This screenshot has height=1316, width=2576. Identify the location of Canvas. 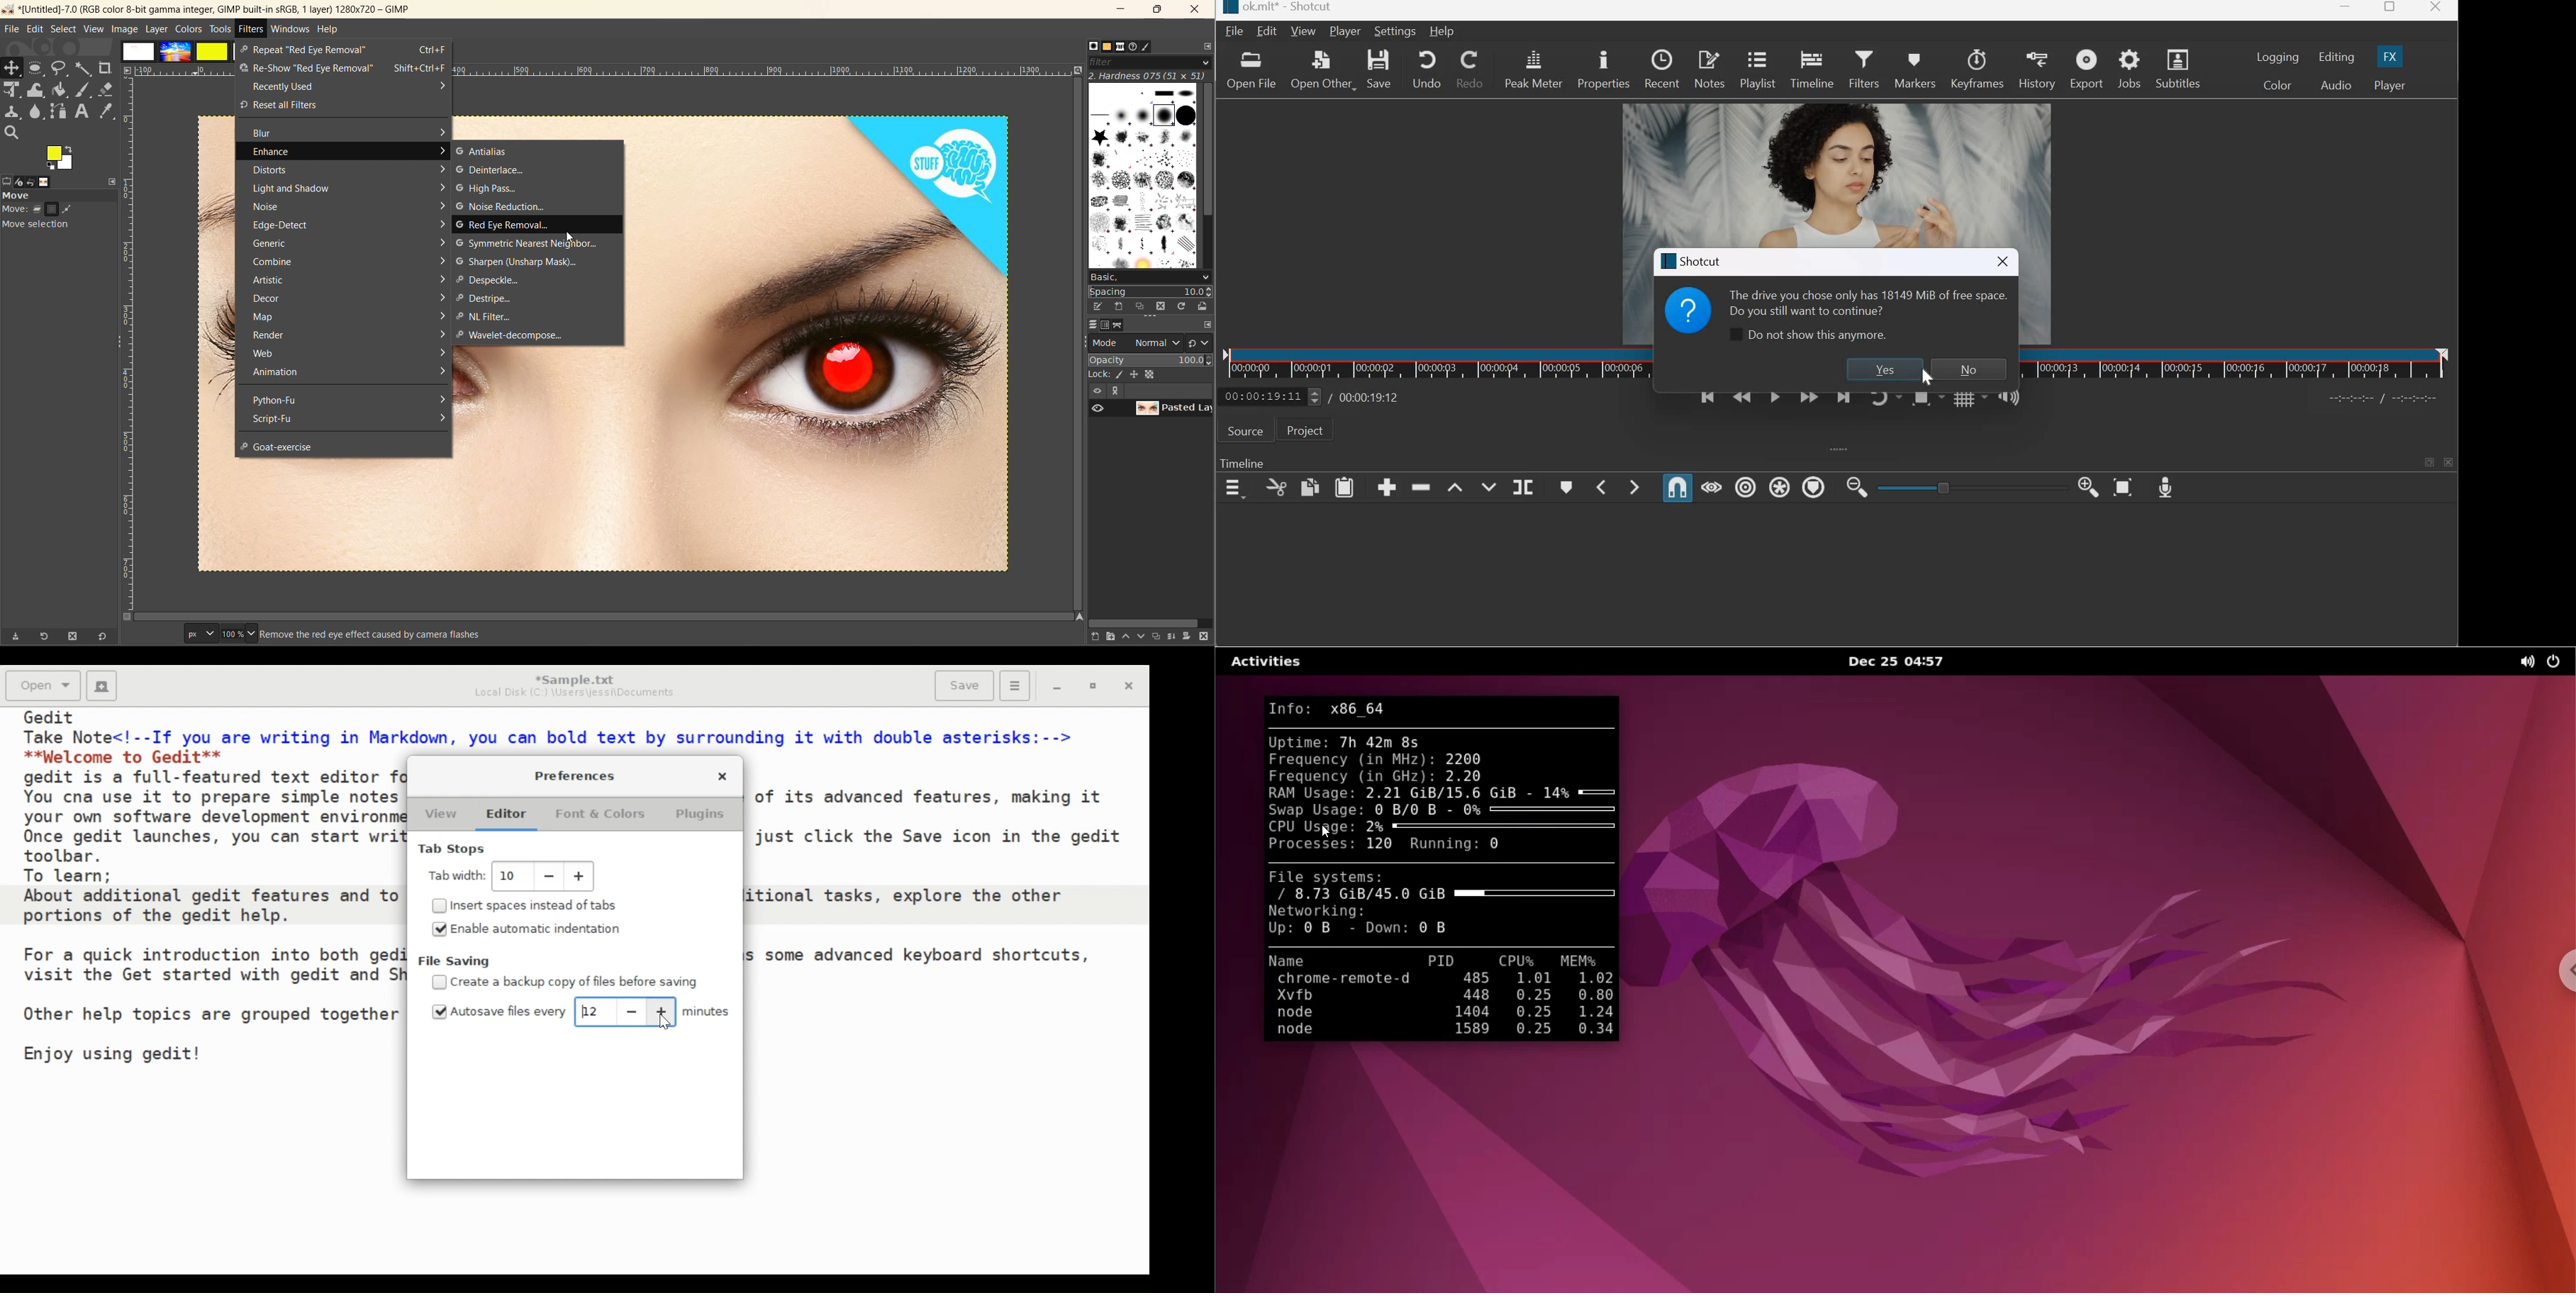
(1833, 169).